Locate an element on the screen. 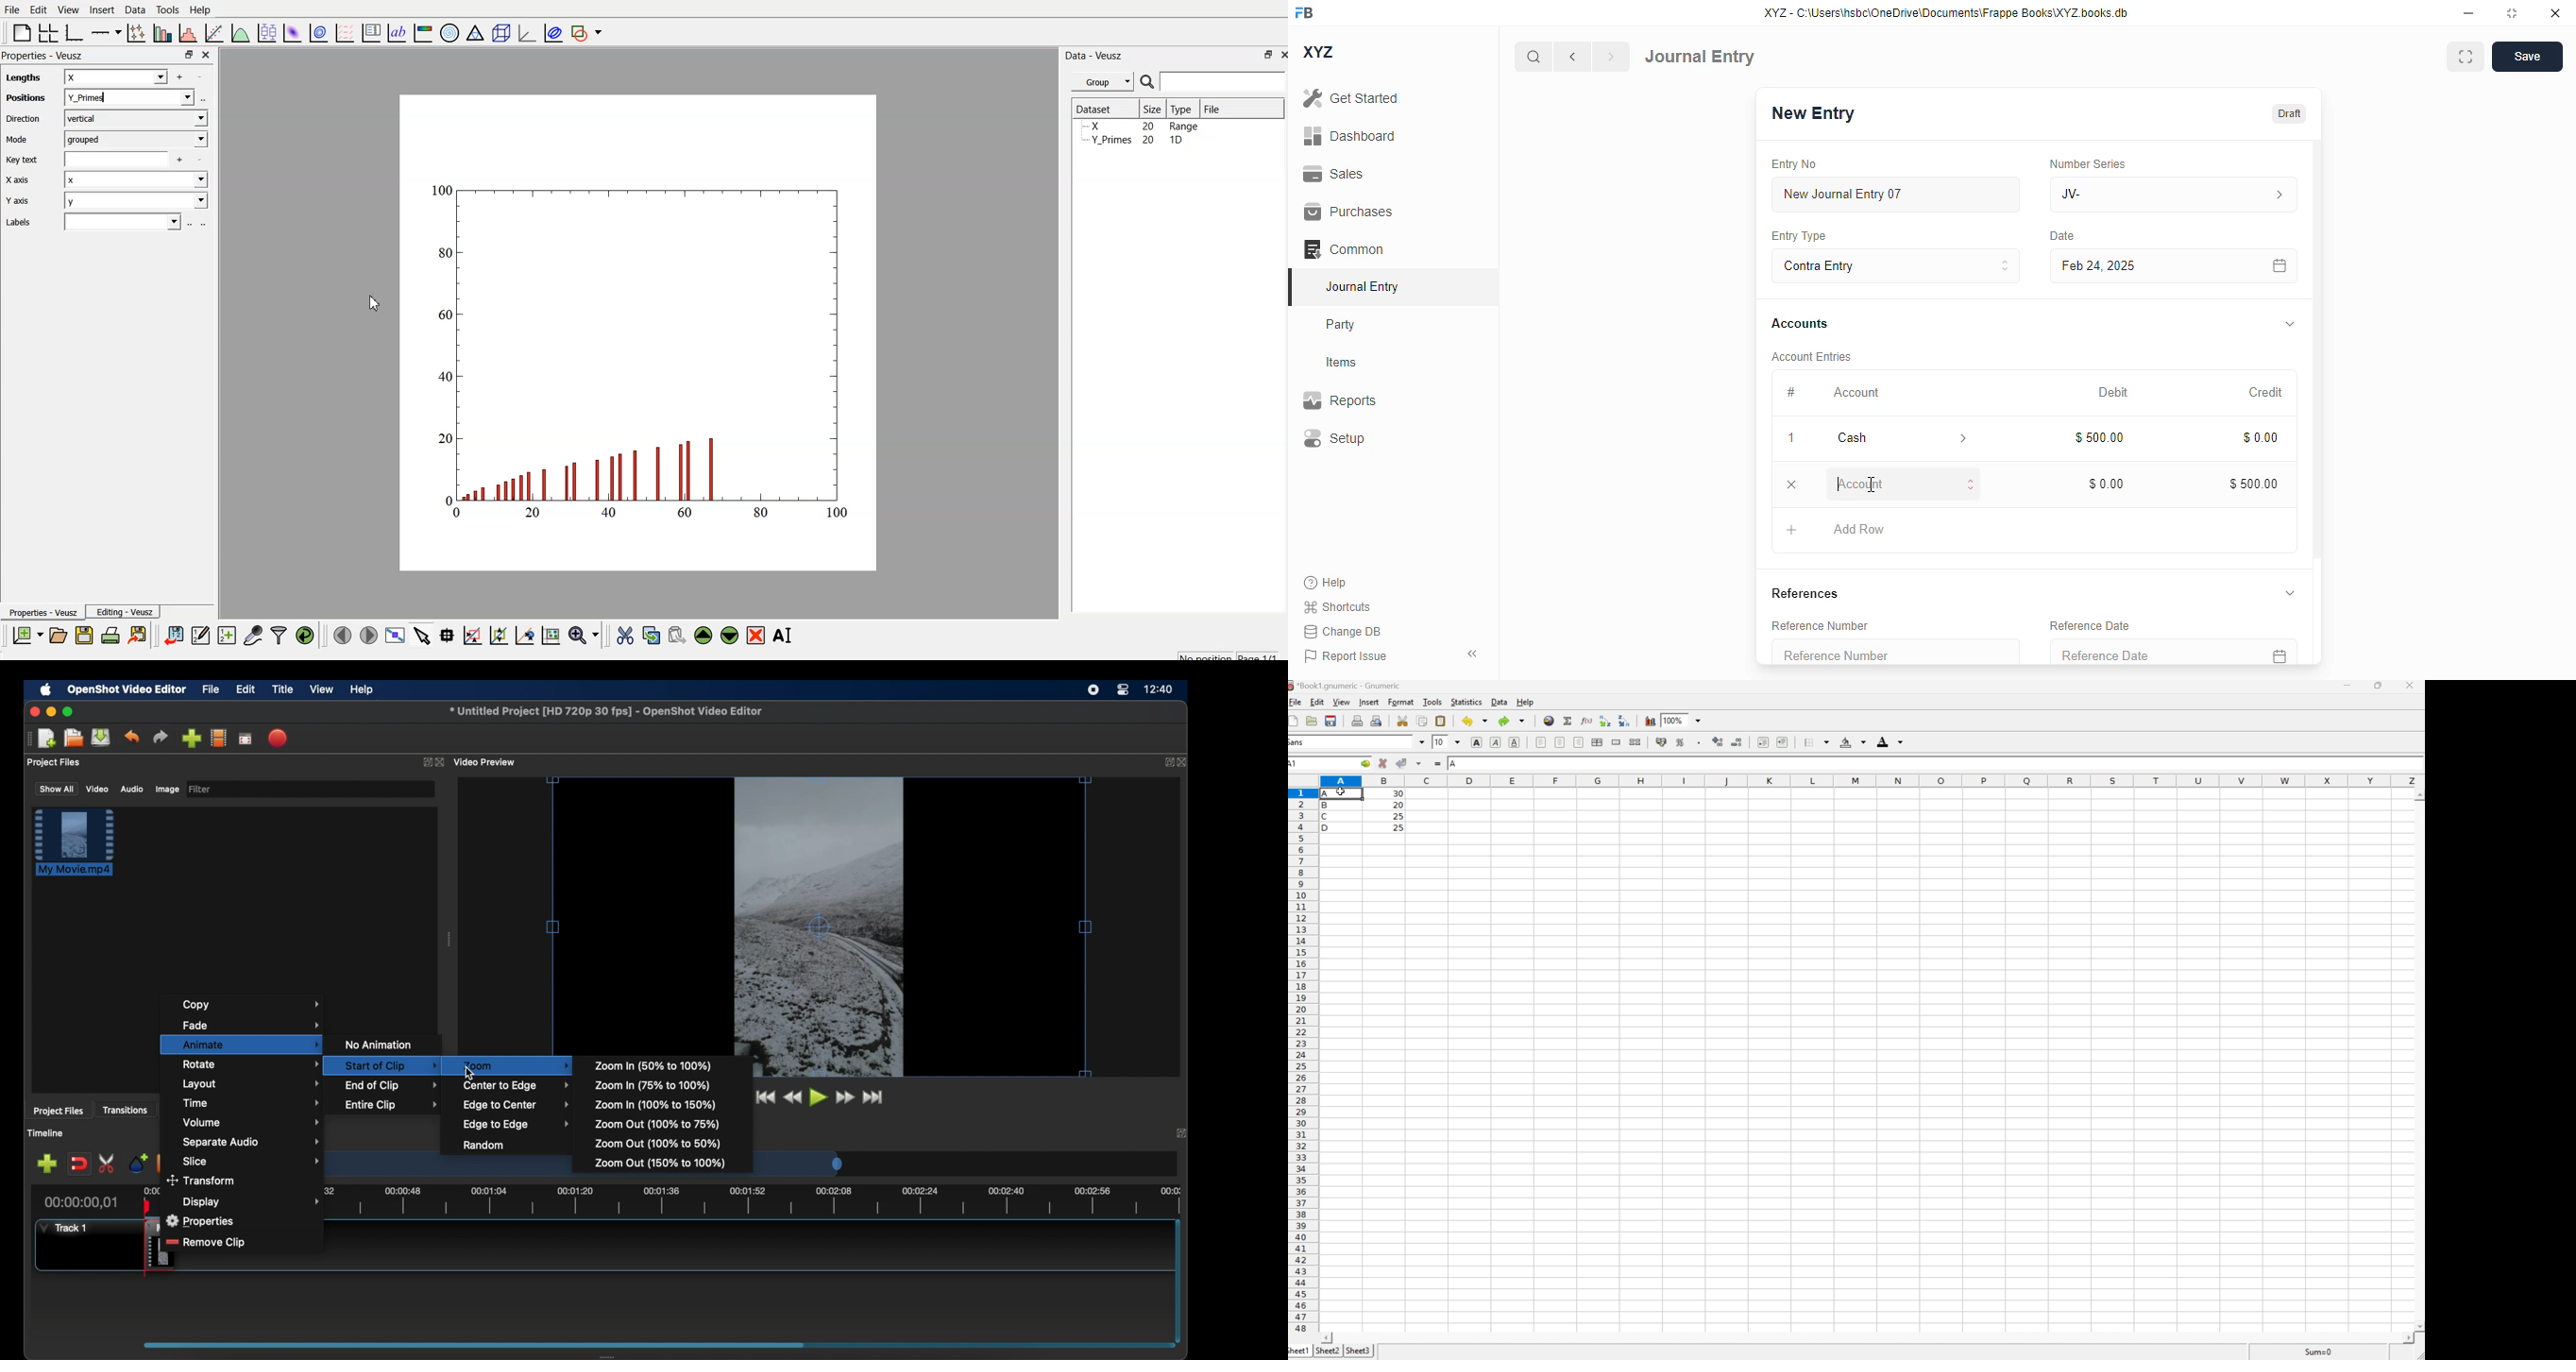 The image size is (2576, 1372). reference date is located at coordinates (2137, 652).